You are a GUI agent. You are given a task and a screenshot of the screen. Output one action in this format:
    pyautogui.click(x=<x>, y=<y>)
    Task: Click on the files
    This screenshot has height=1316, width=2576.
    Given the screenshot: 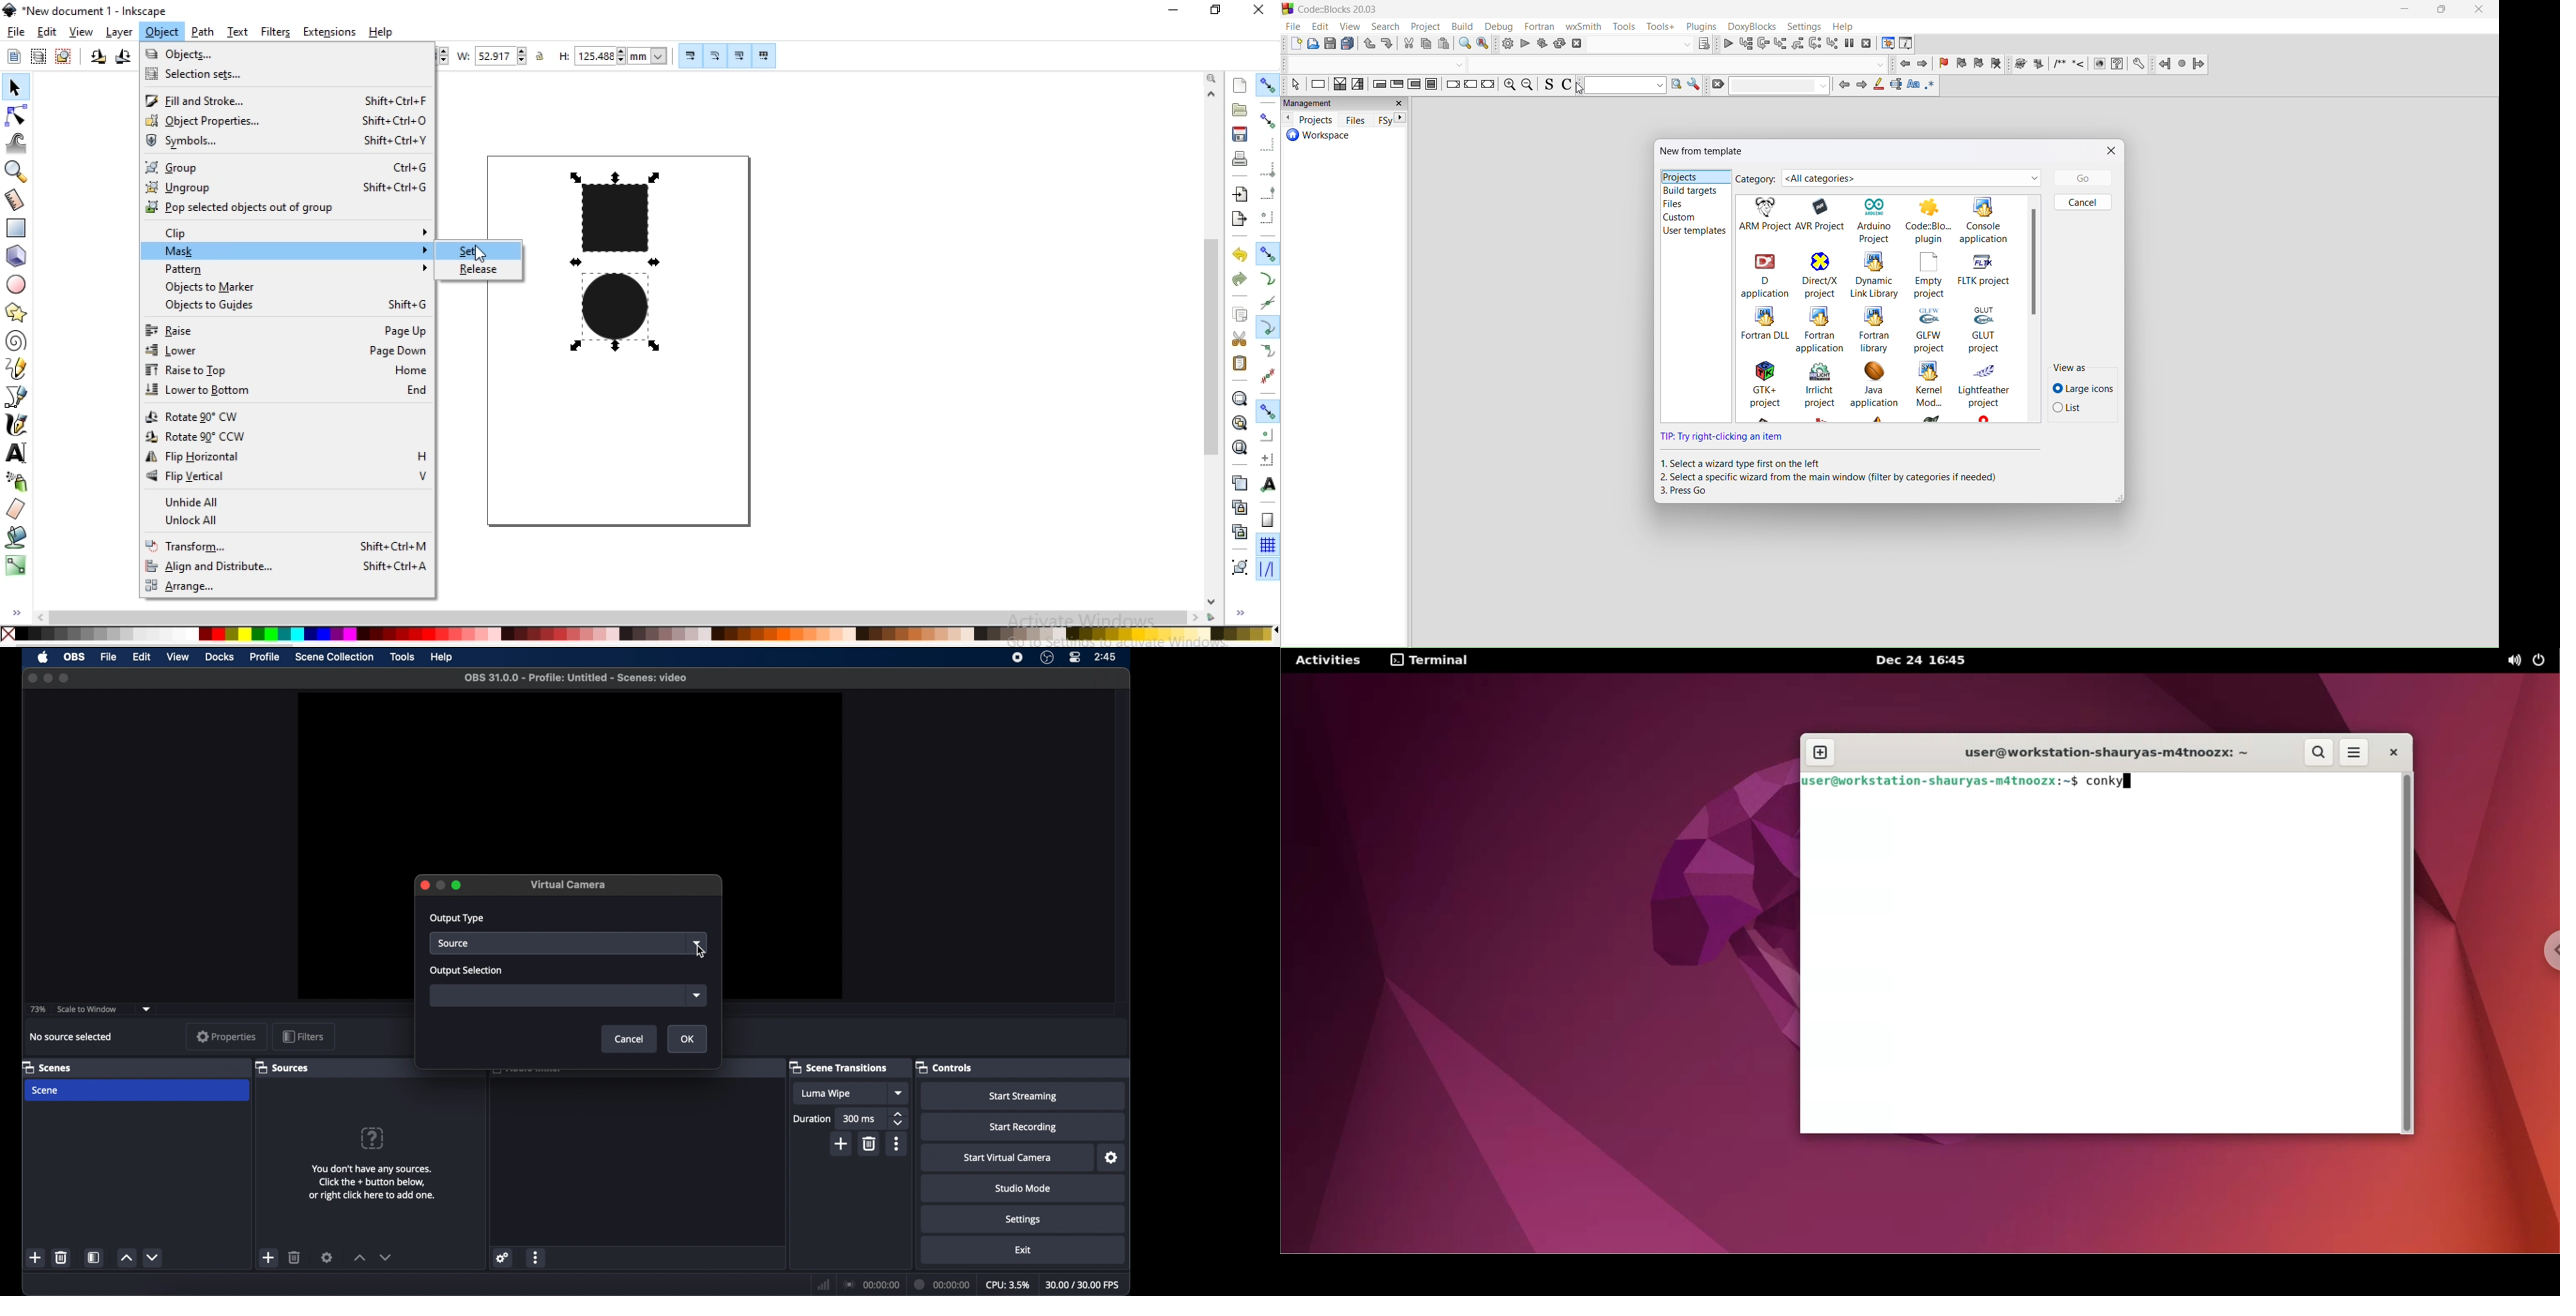 What is the action you would take?
    pyautogui.click(x=1694, y=205)
    